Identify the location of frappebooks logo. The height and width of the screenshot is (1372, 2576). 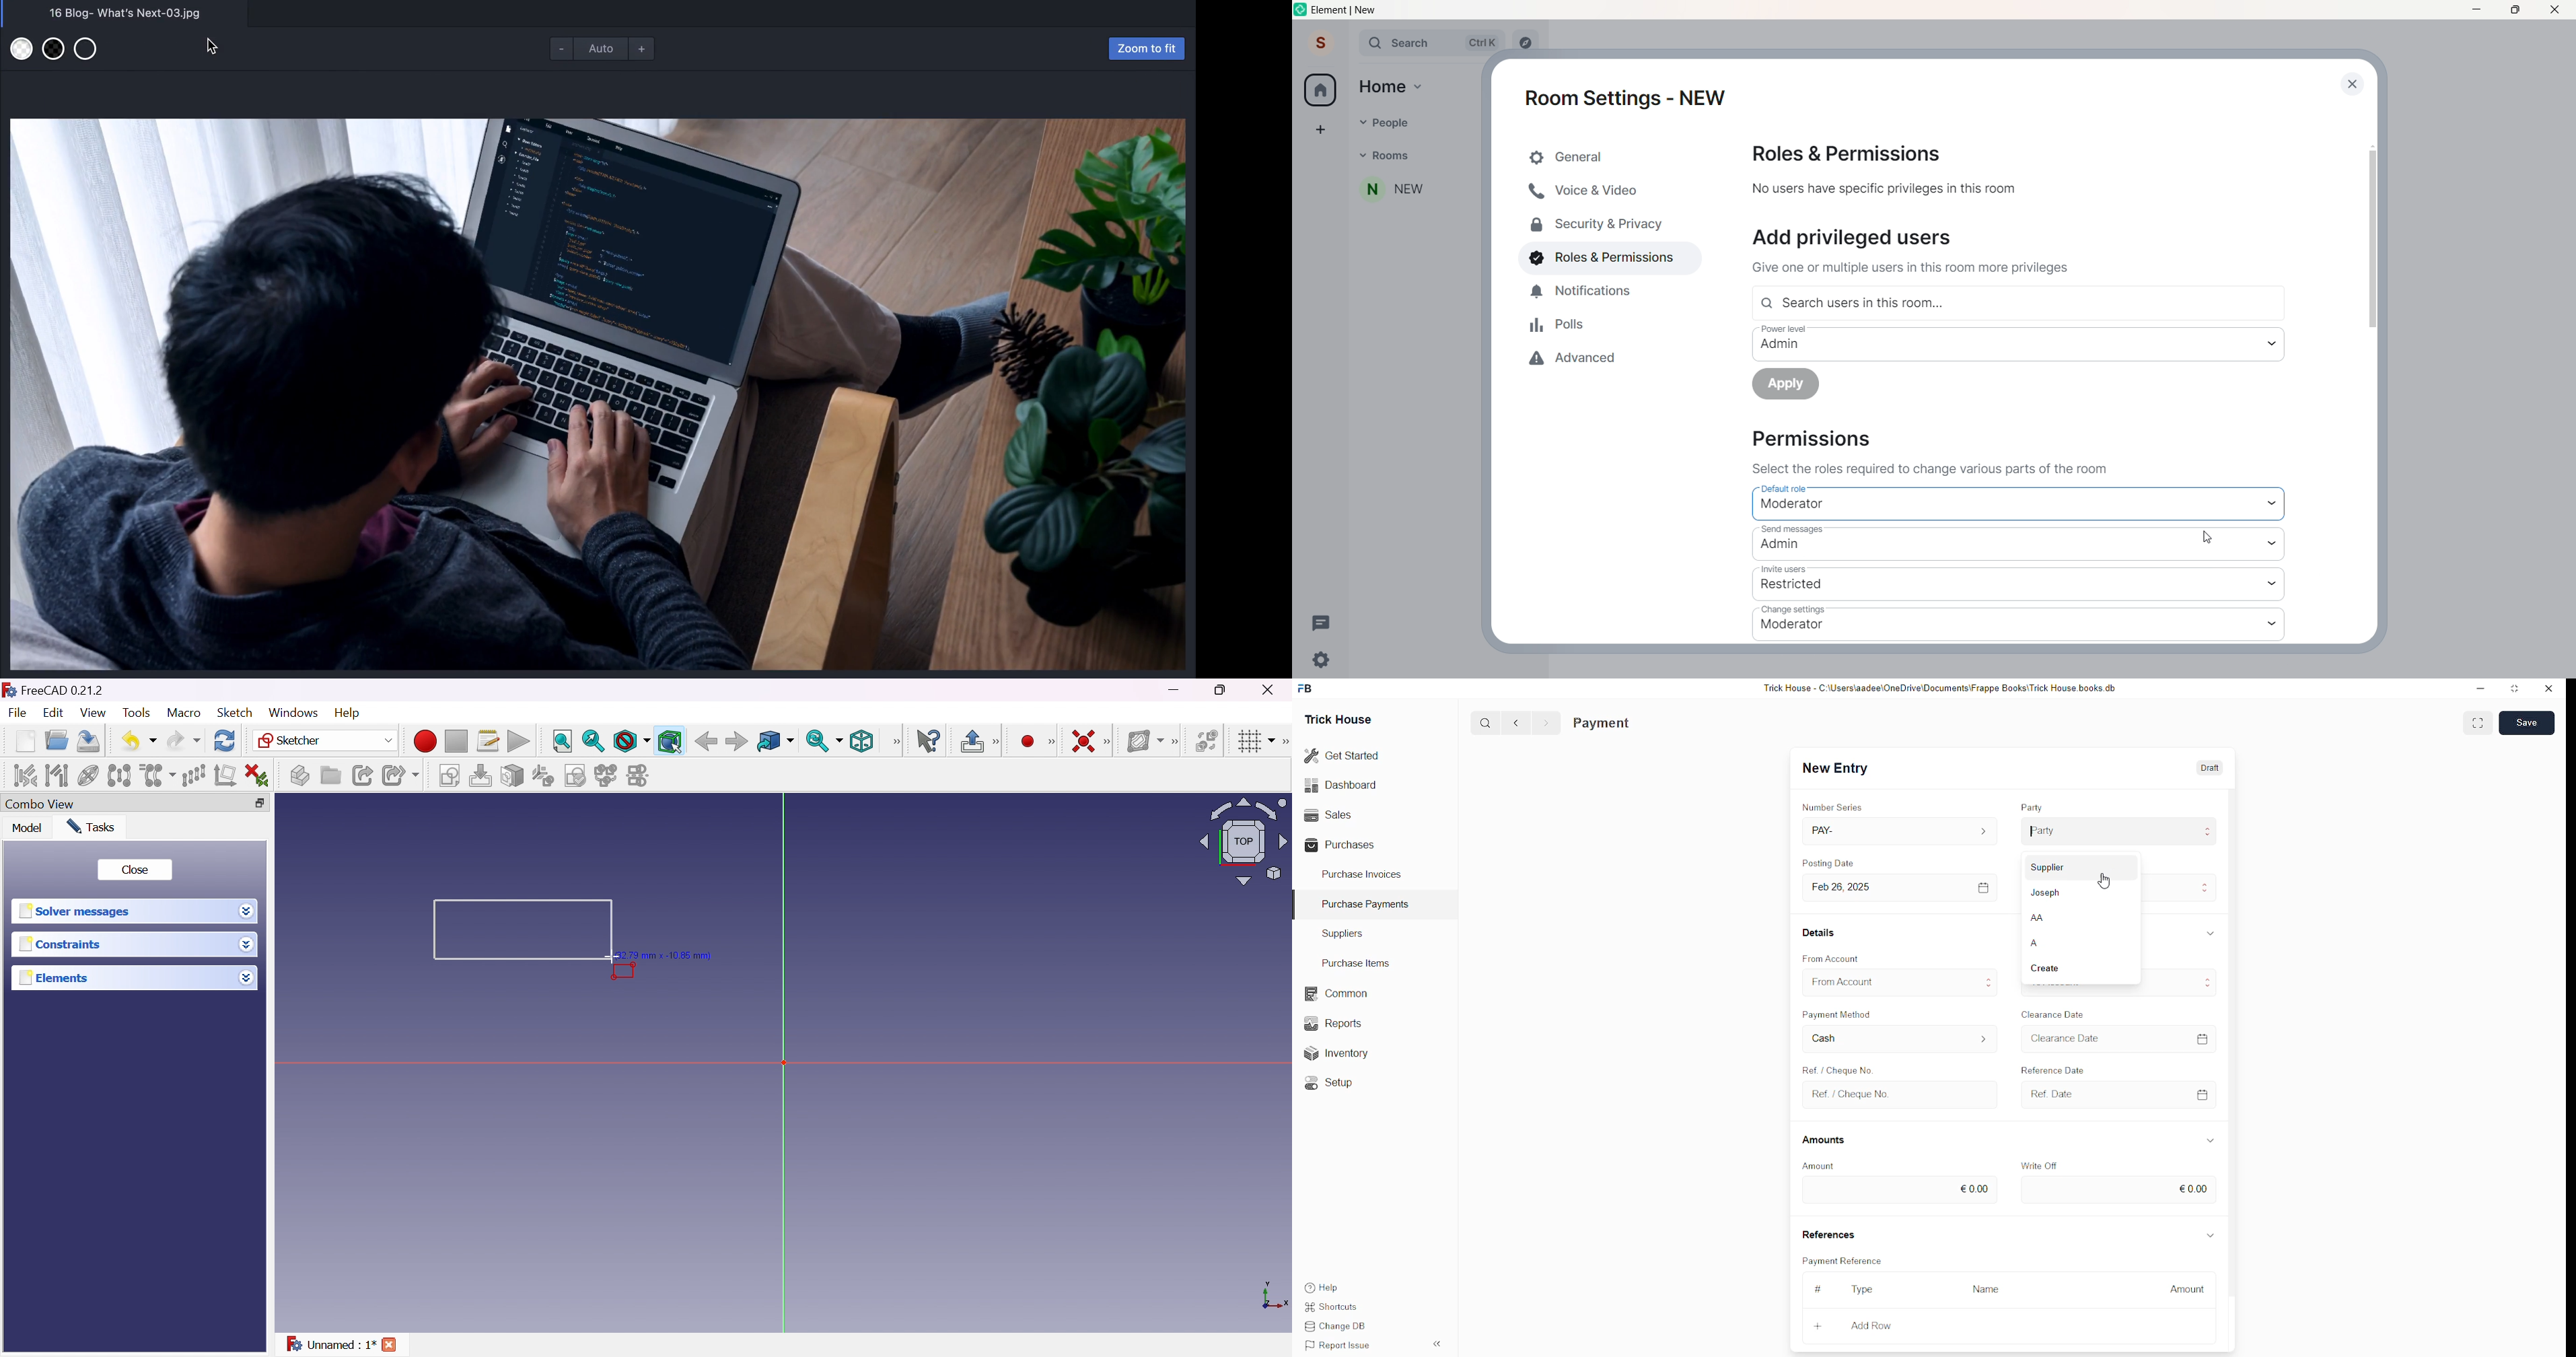
(1307, 686).